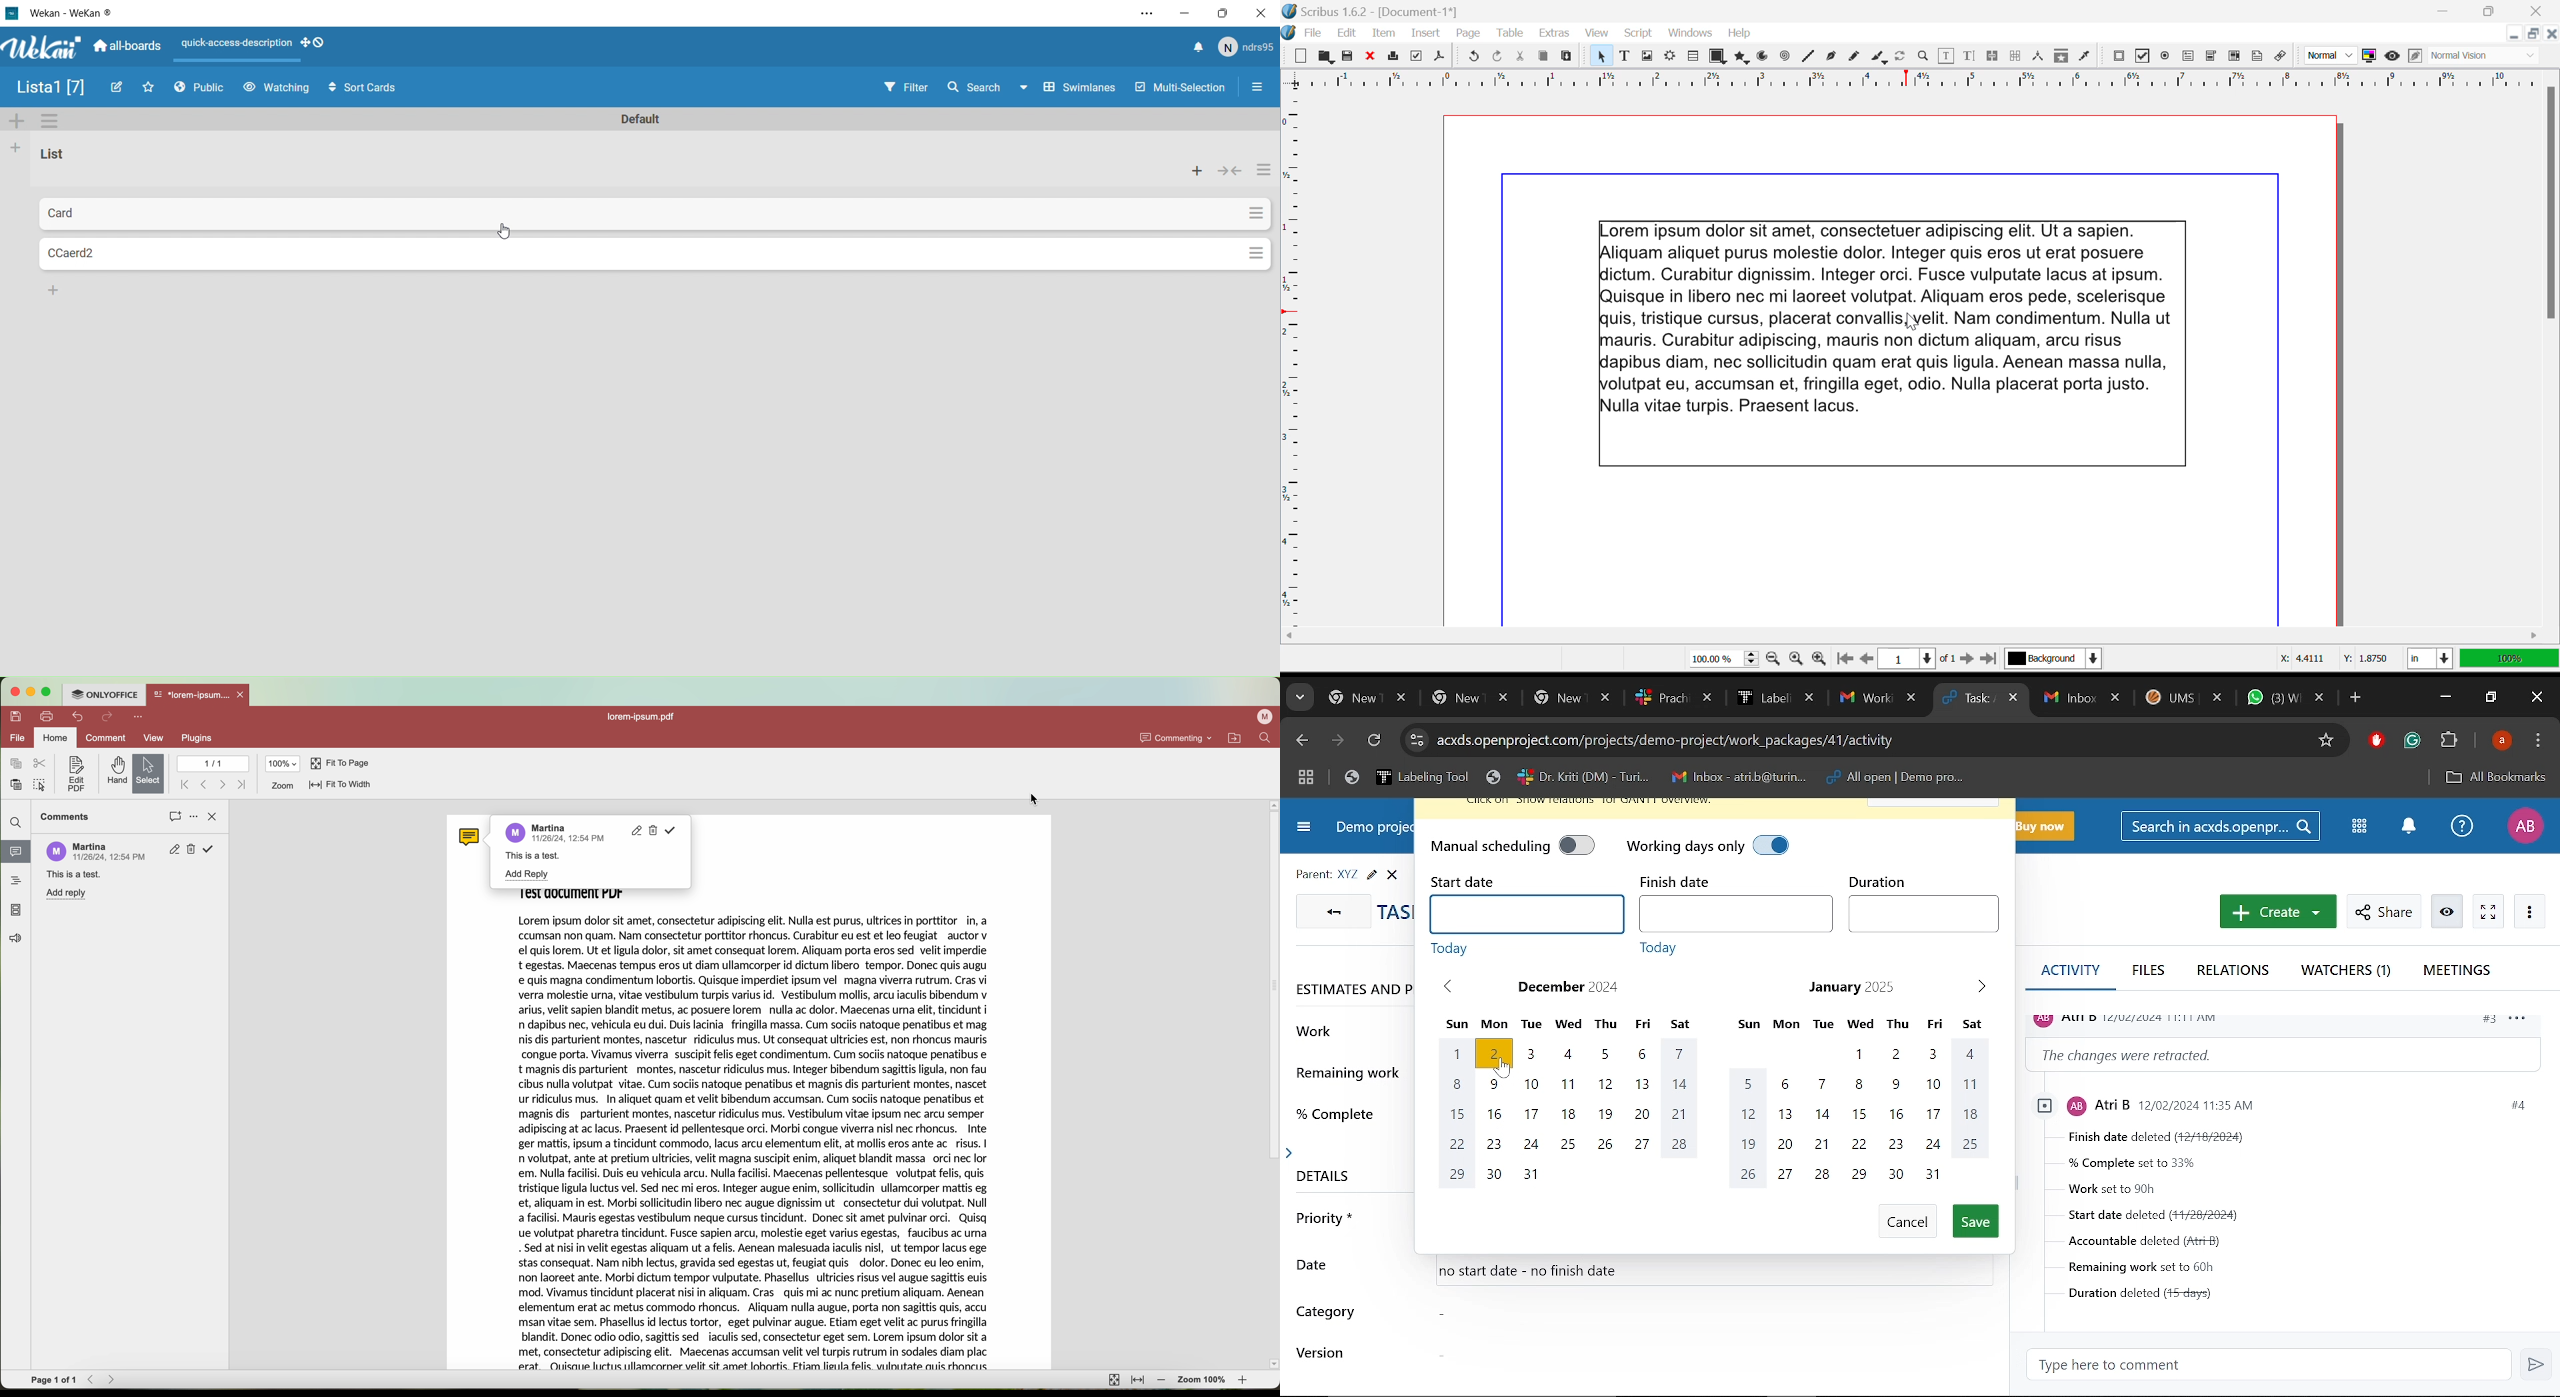  What do you see at coordinates (2135, 1018) in the screenshot?
I see `profile` at bounding box center [2135, 1018].